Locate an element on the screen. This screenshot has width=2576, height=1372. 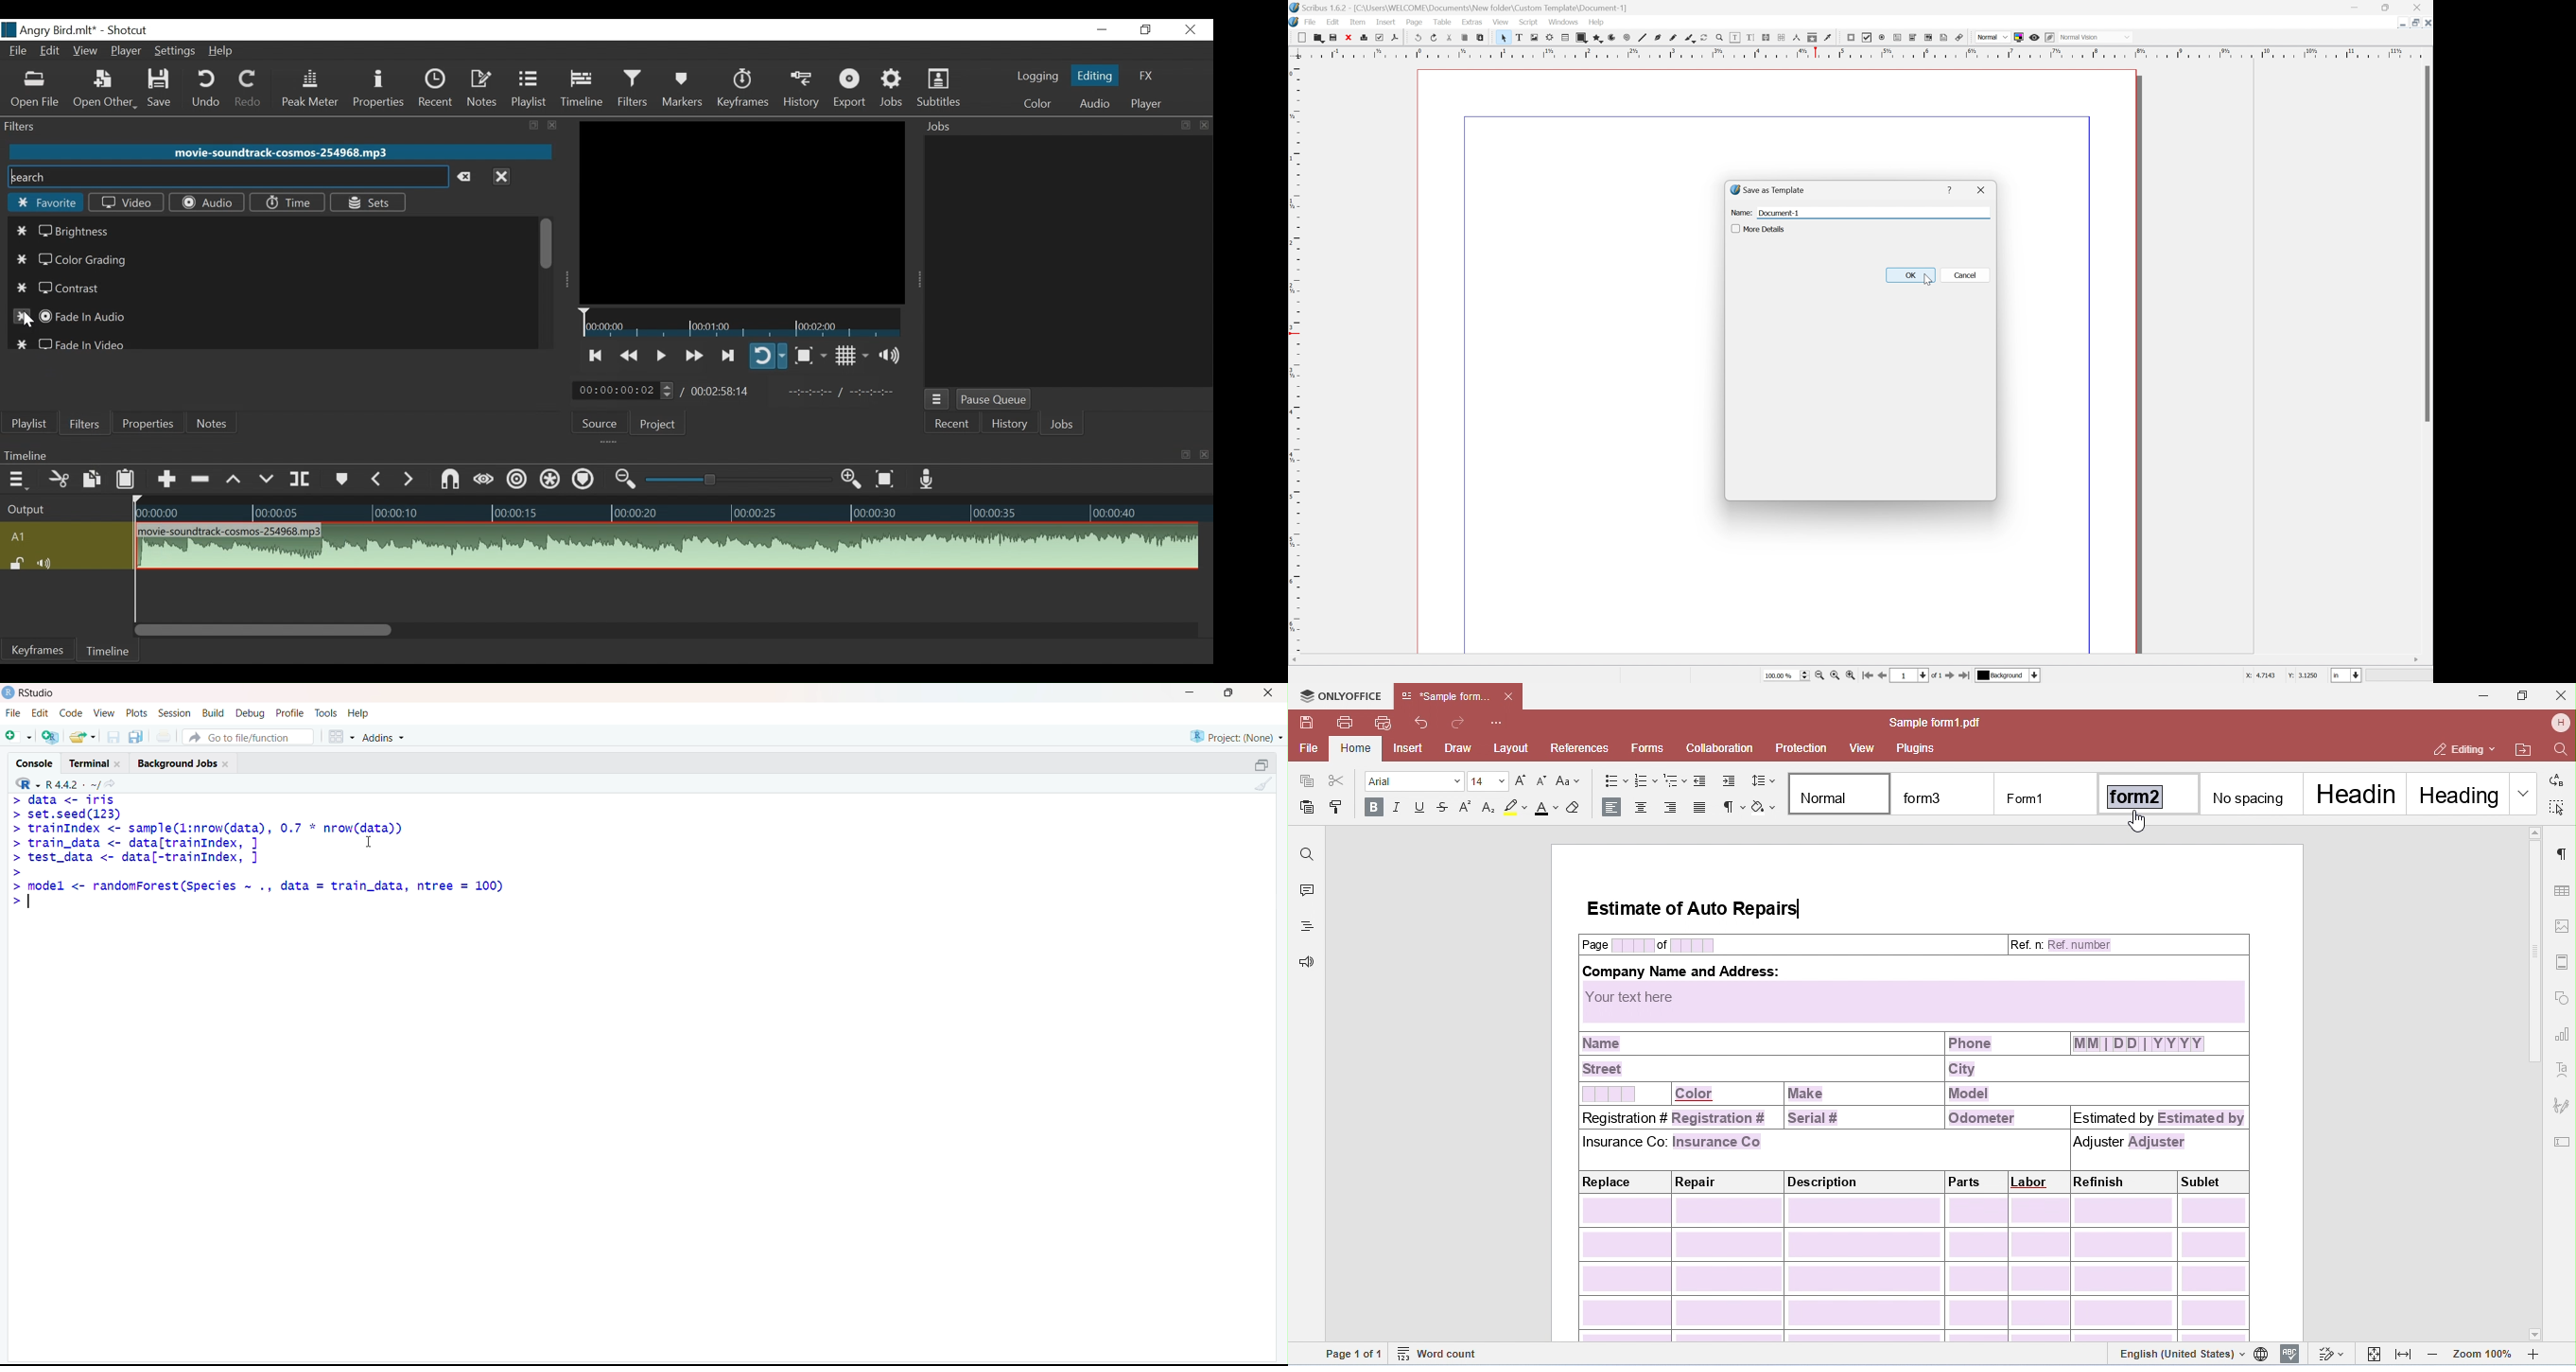
Jobs is located at coordinates (1065, 426).